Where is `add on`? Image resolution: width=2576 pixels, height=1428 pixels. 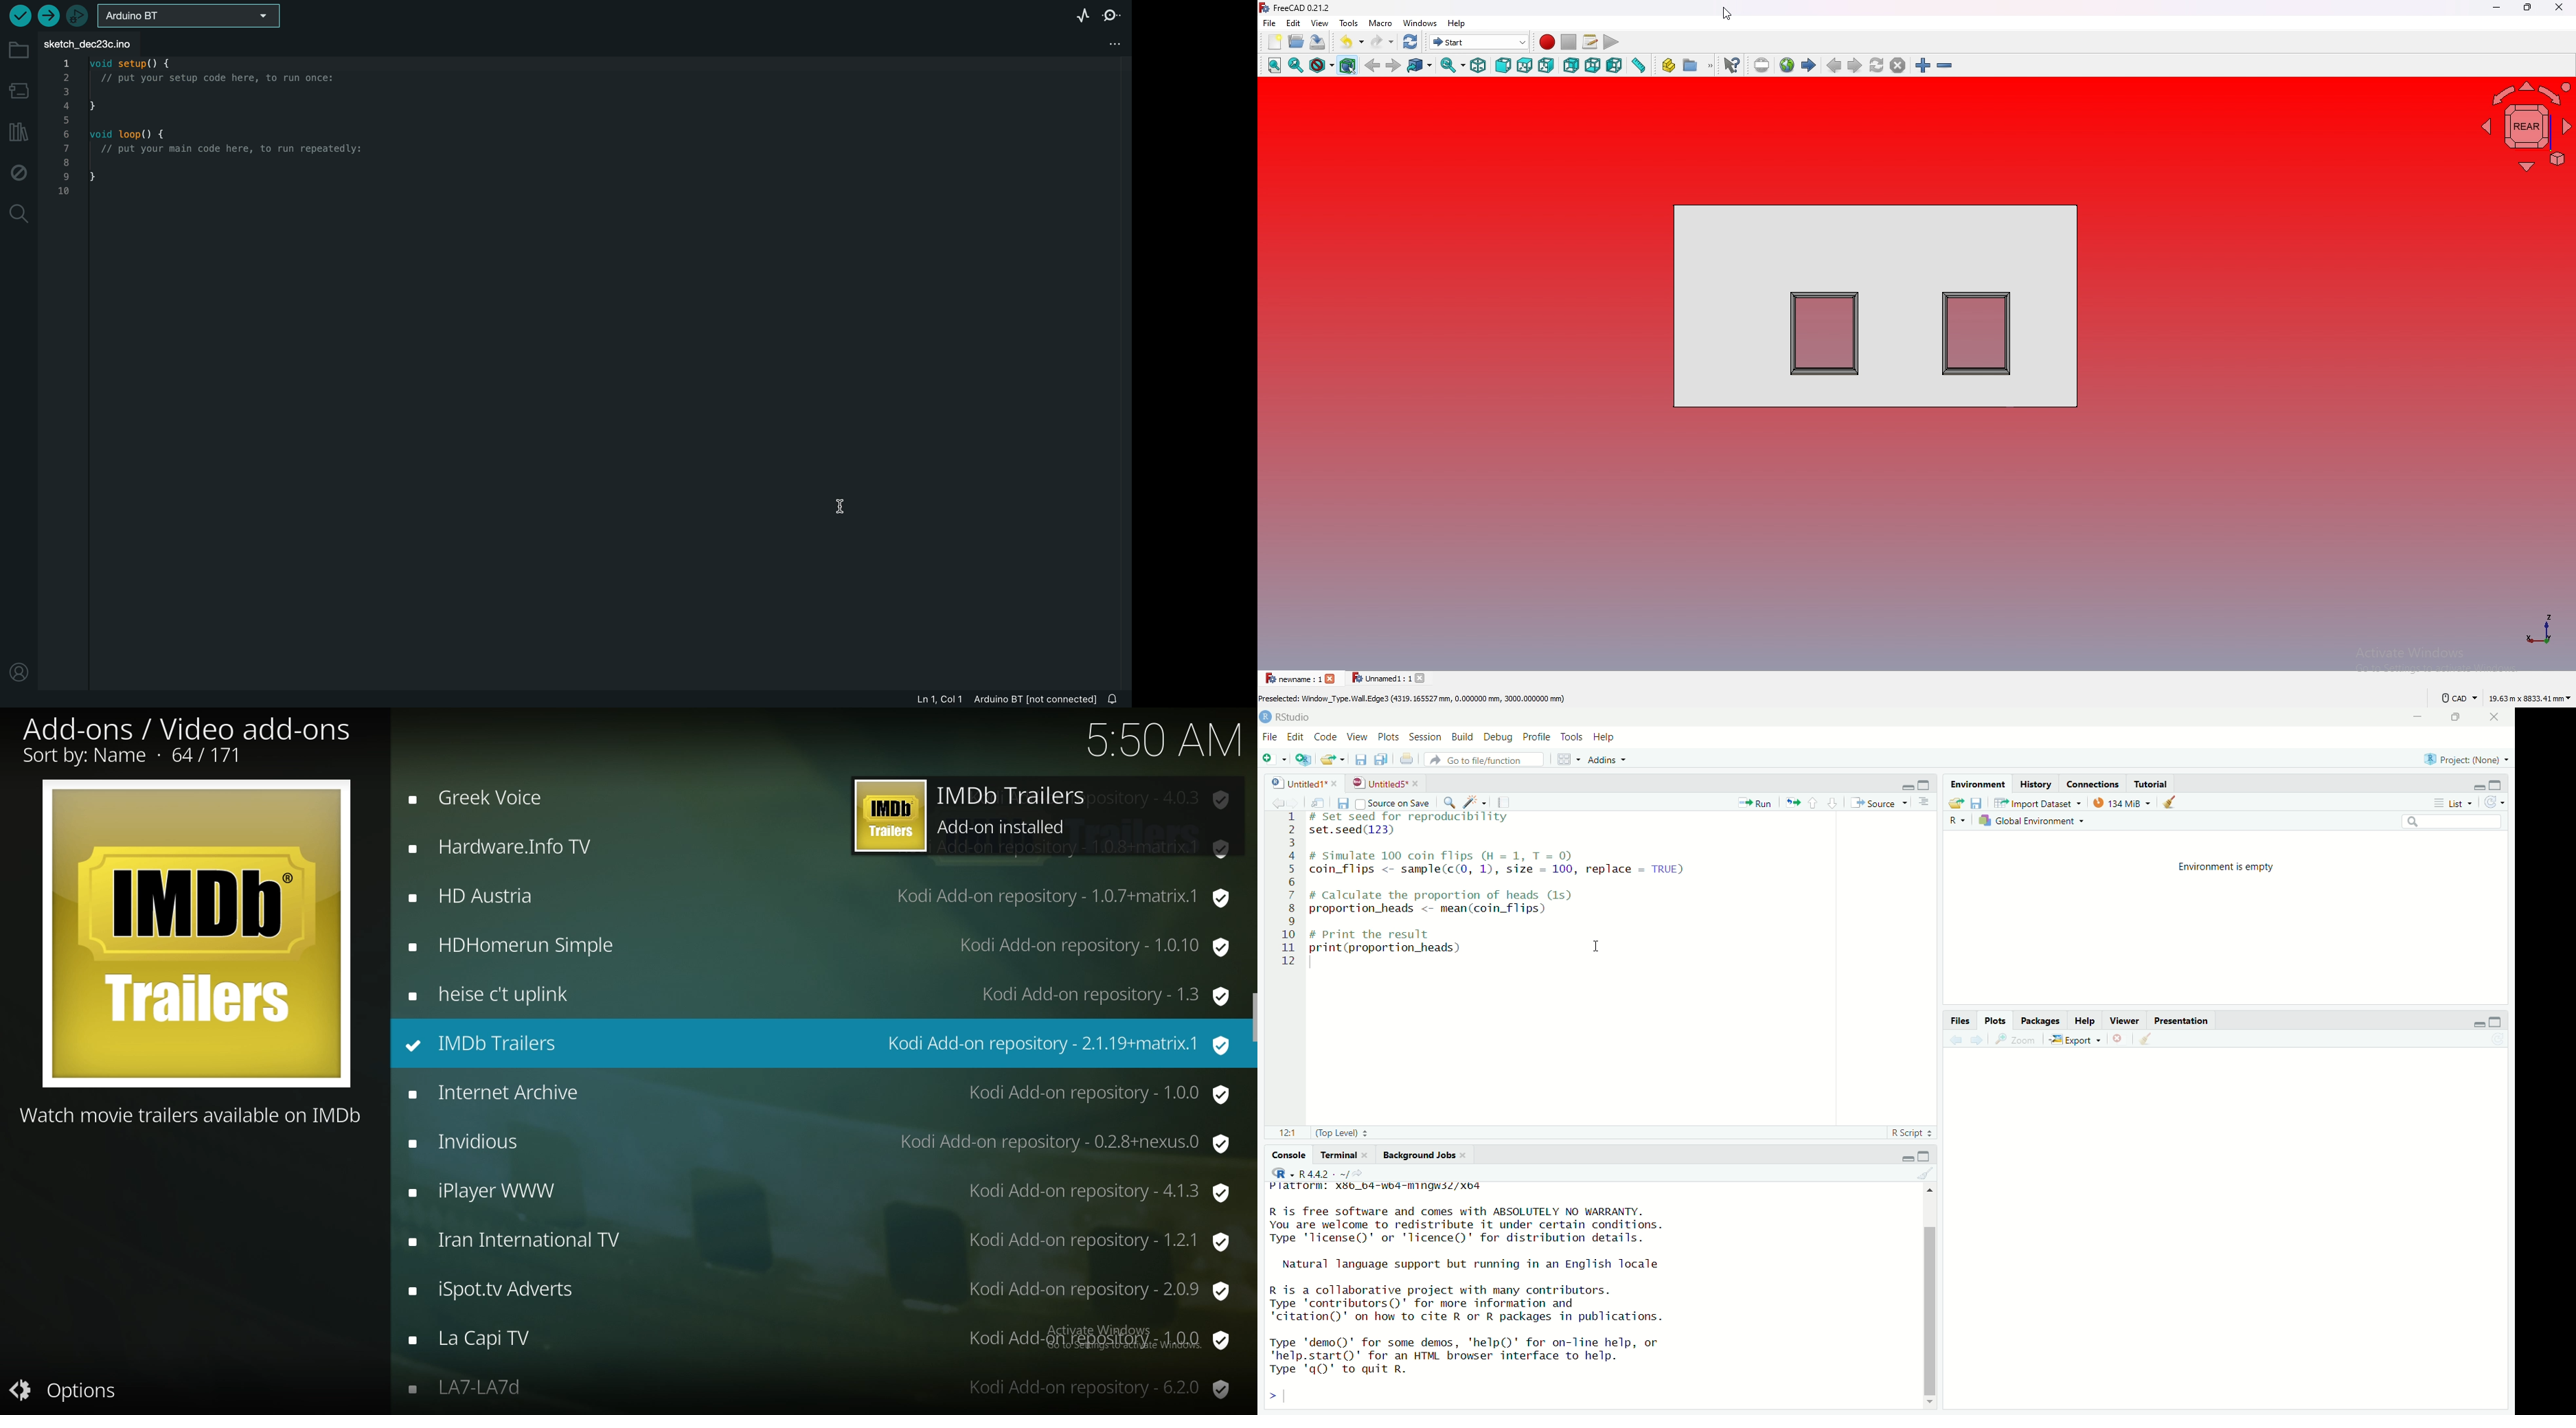 add on is located at coordinates (819, 1143).